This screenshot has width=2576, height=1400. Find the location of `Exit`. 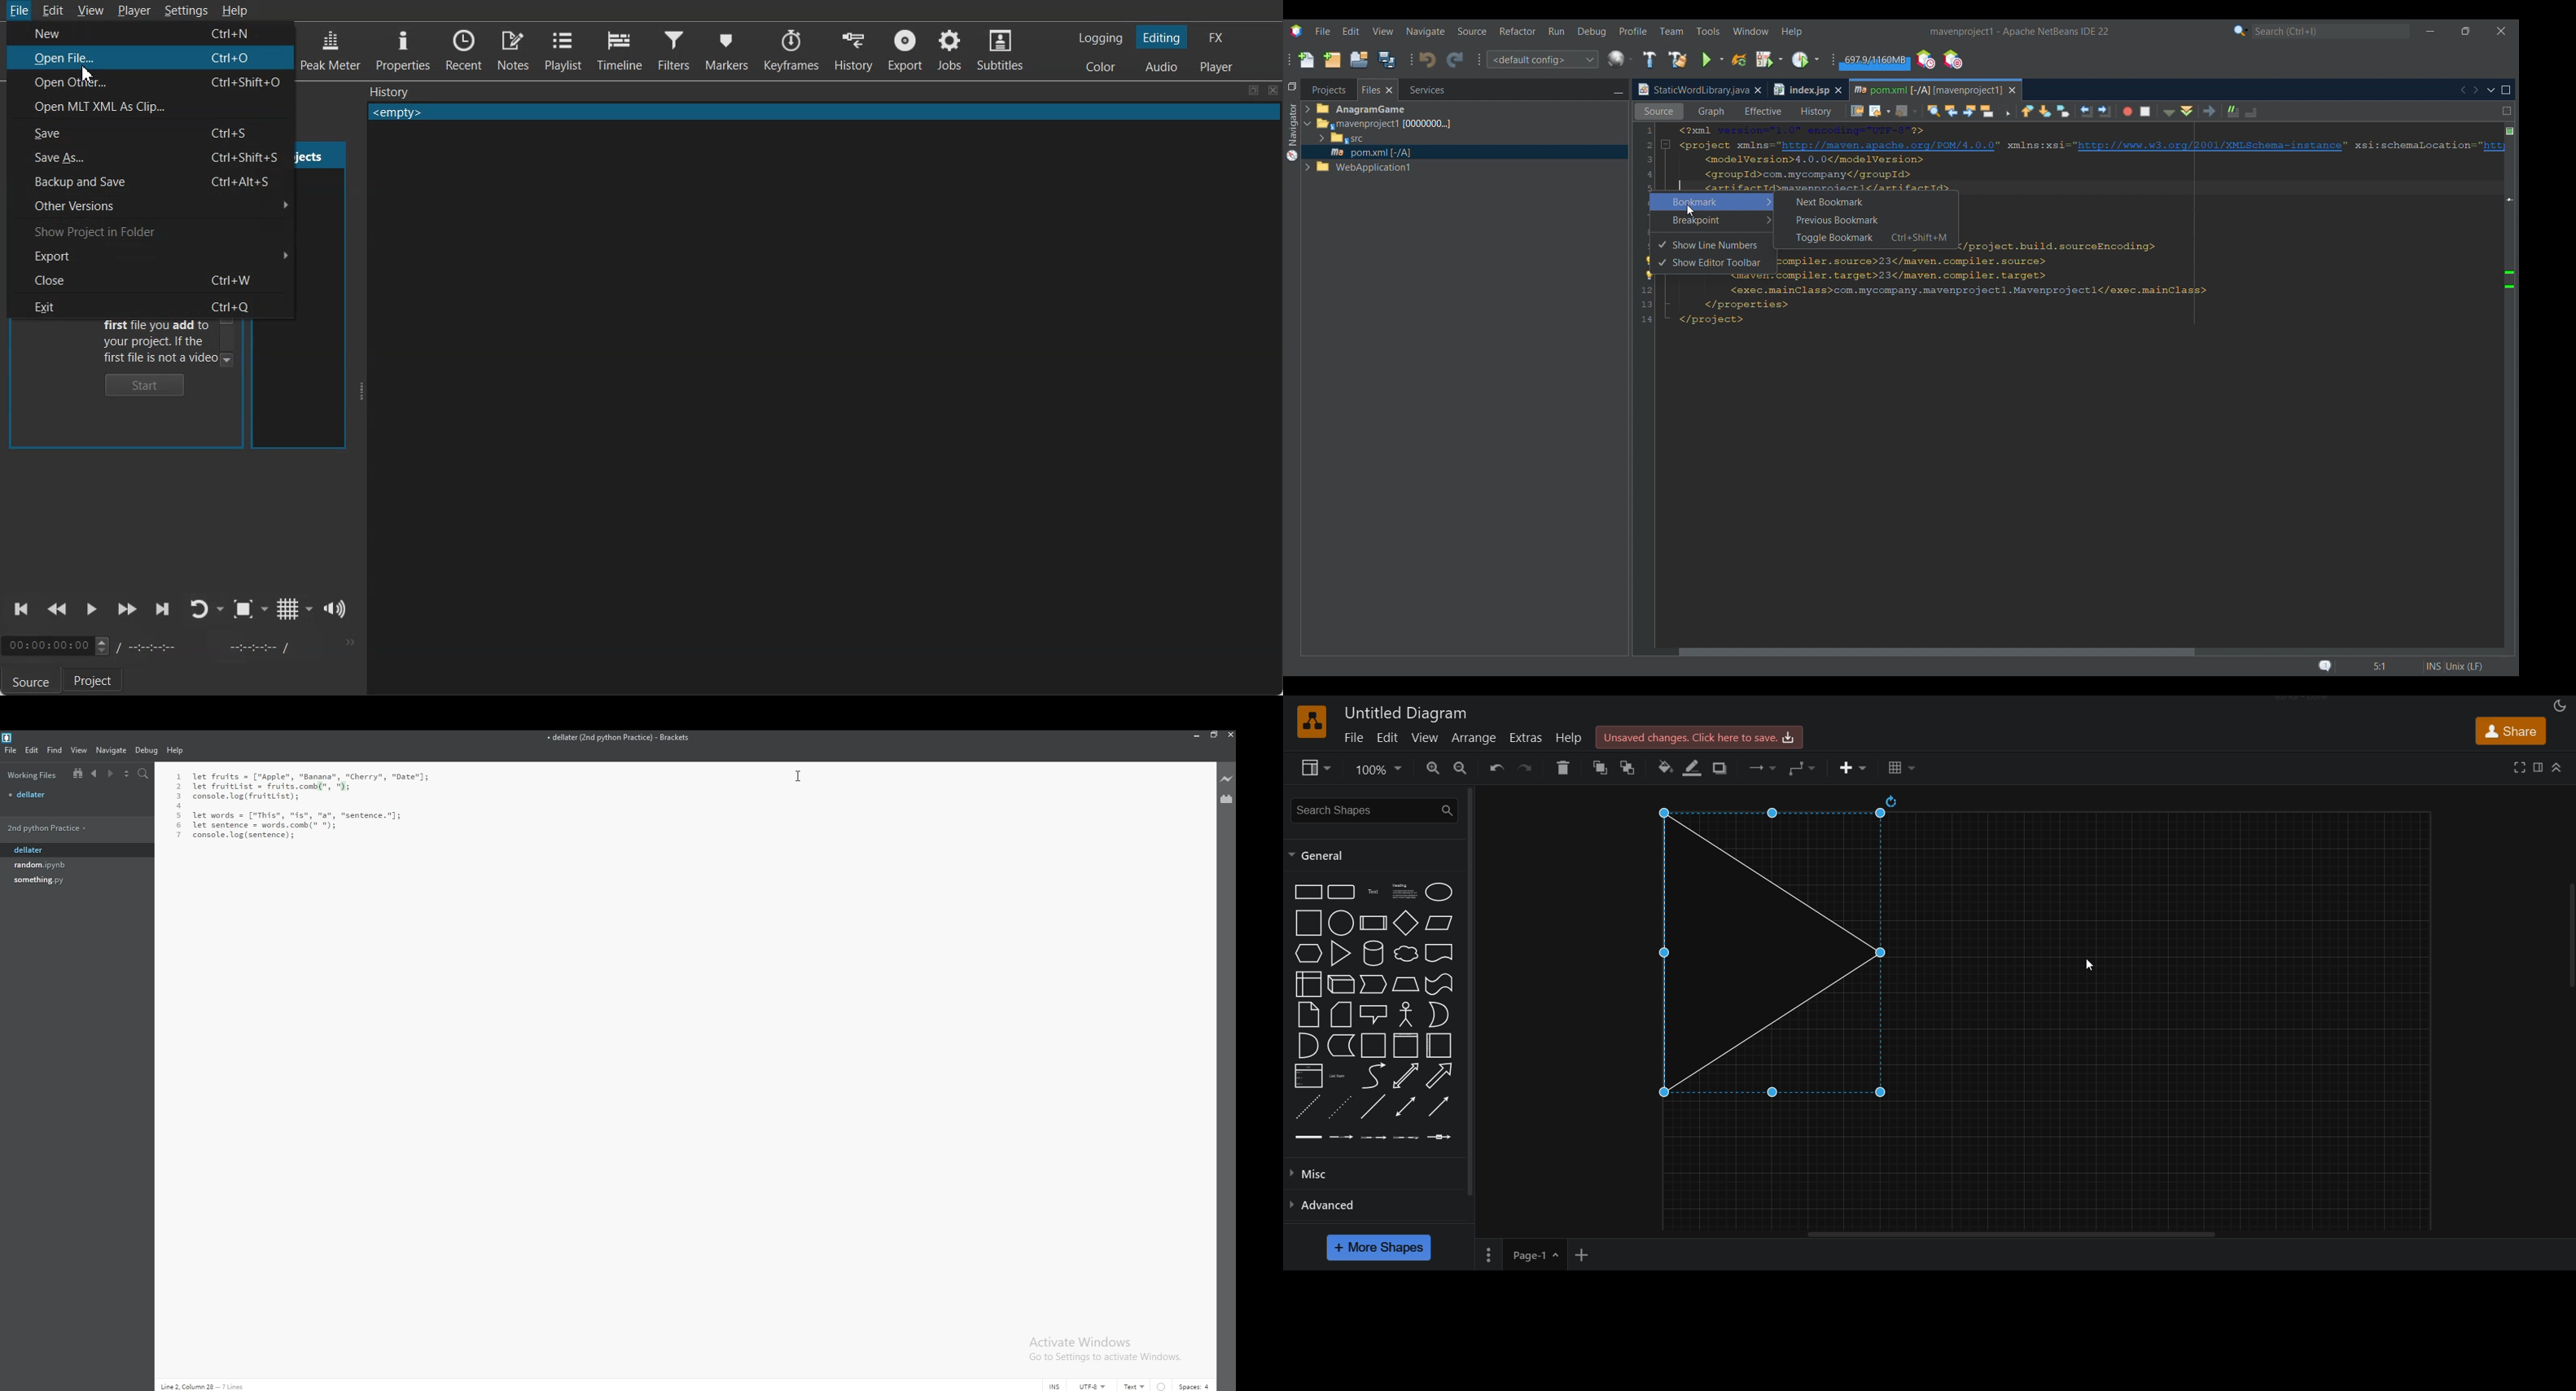

Exit is located at coordinates (89, 304).